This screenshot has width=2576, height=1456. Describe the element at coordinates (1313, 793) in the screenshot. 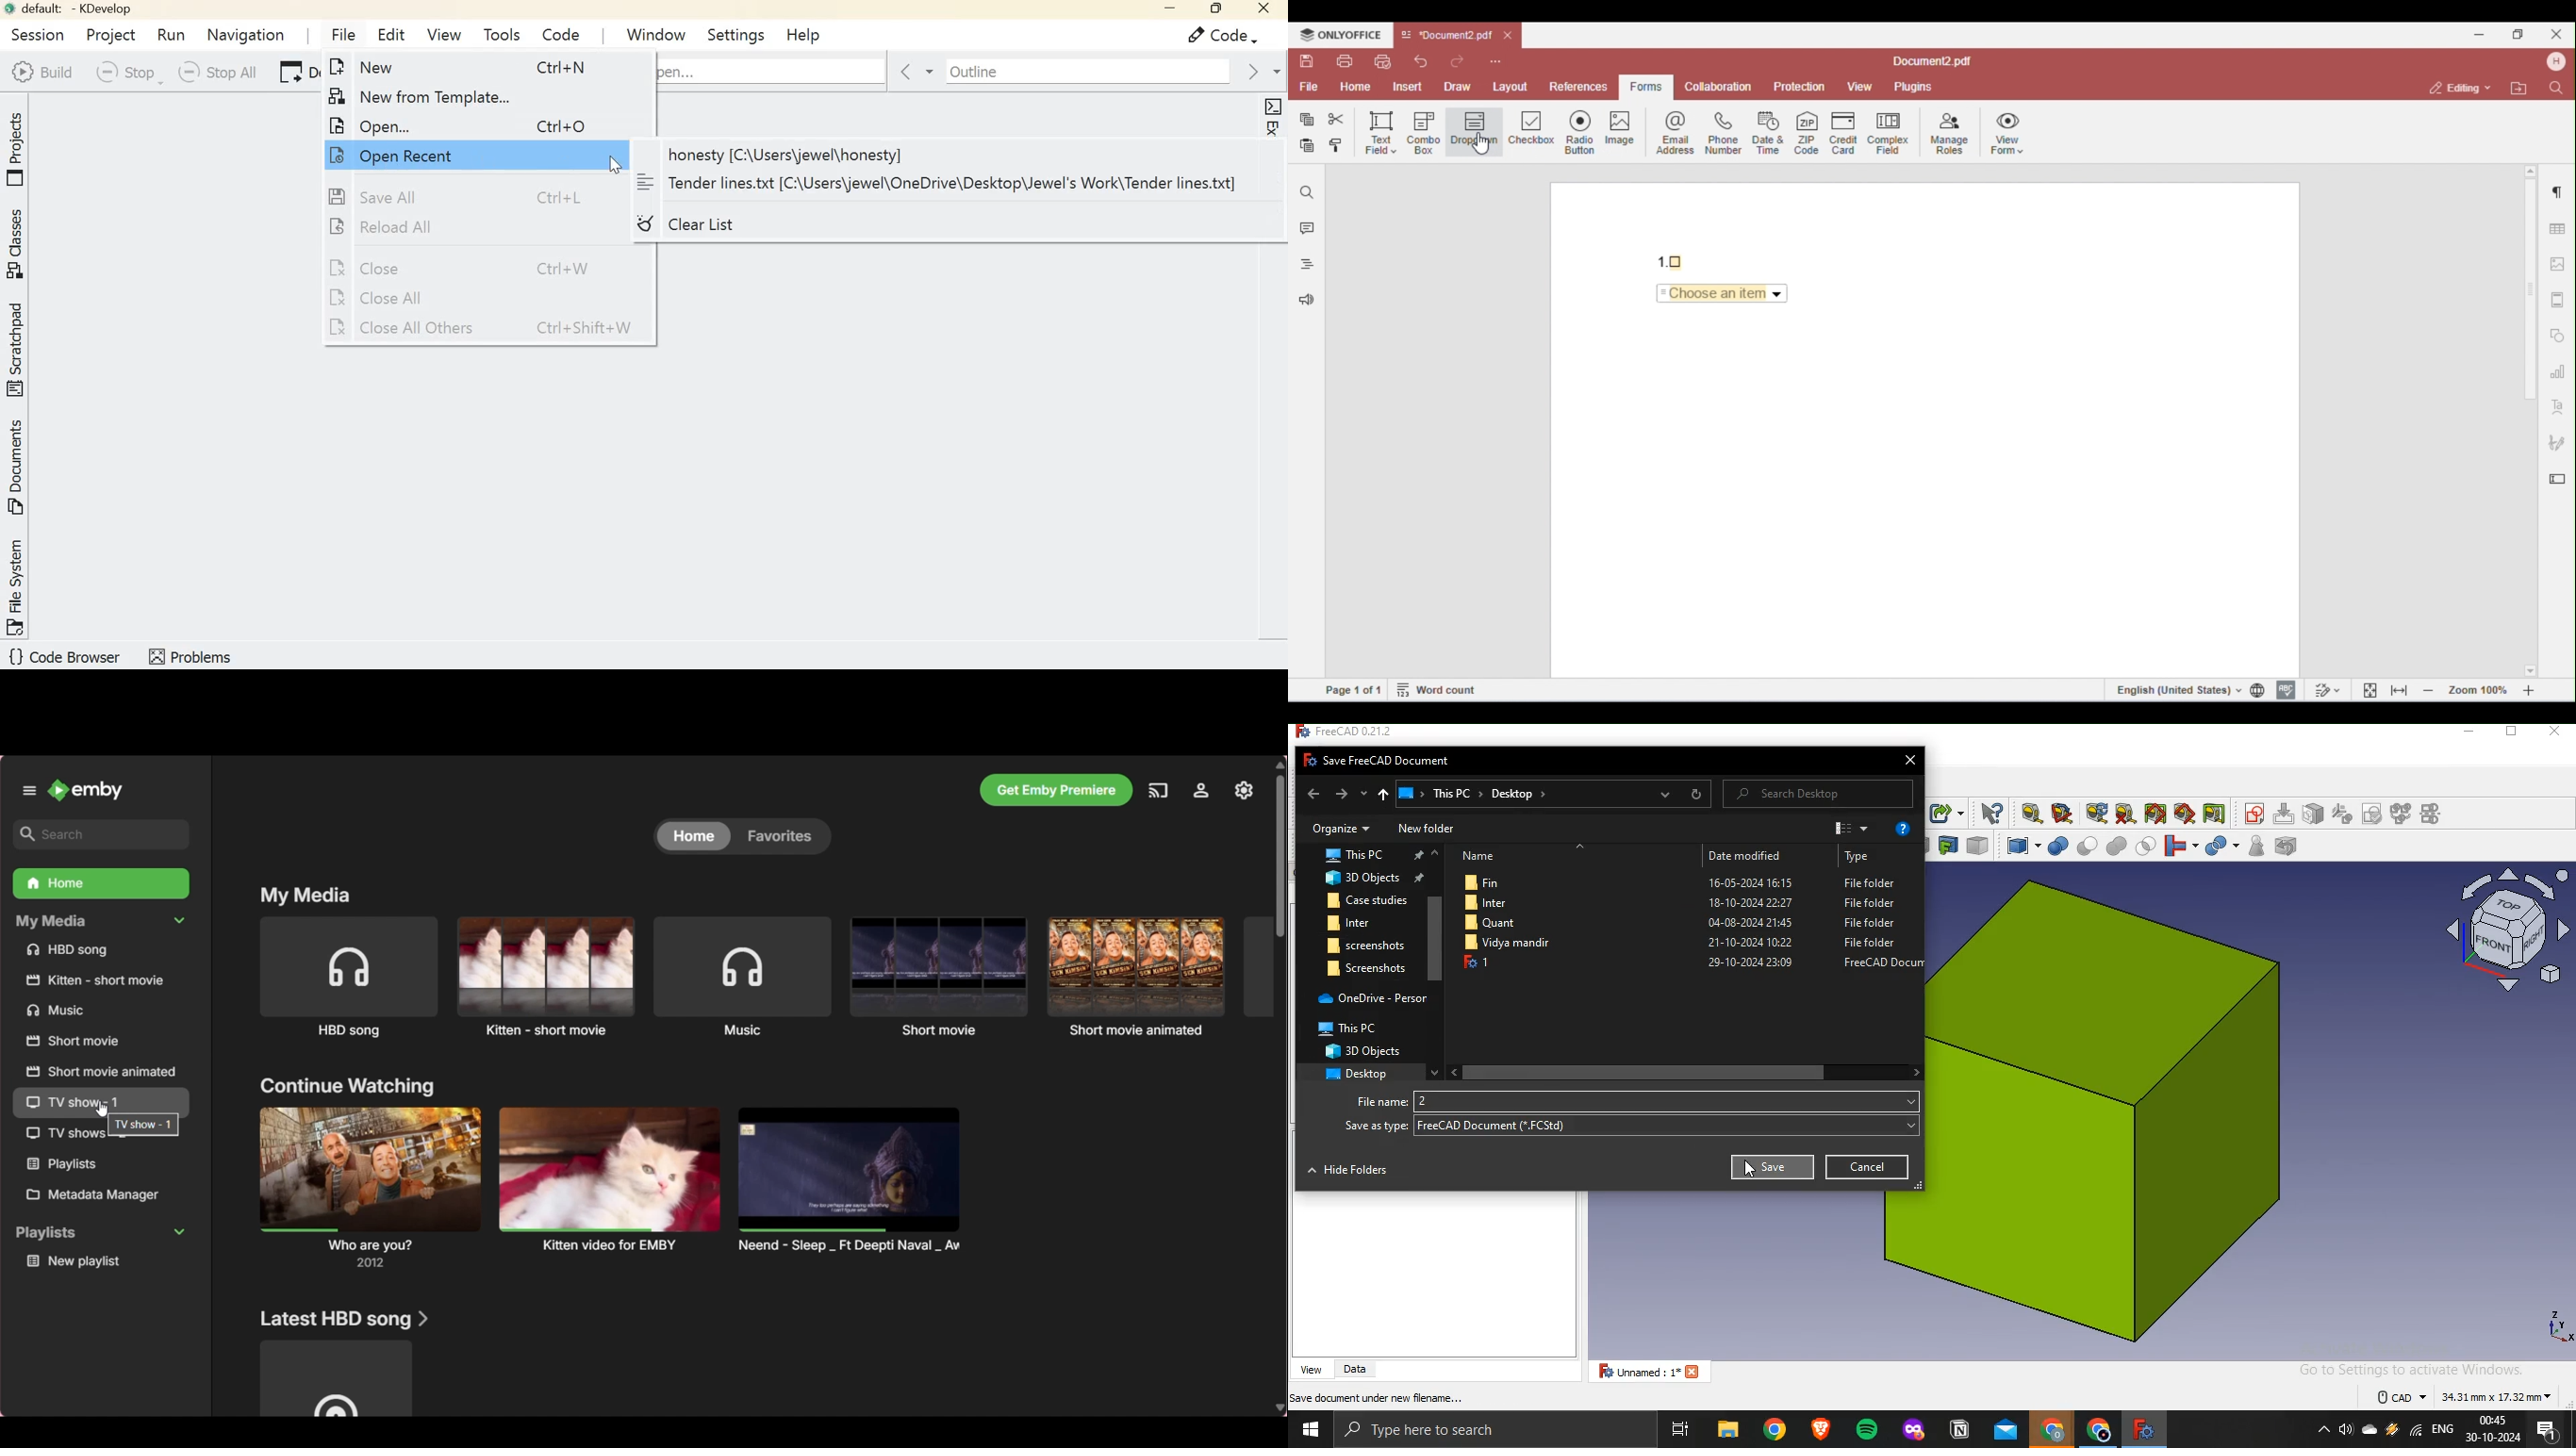

I see `back` at that location.